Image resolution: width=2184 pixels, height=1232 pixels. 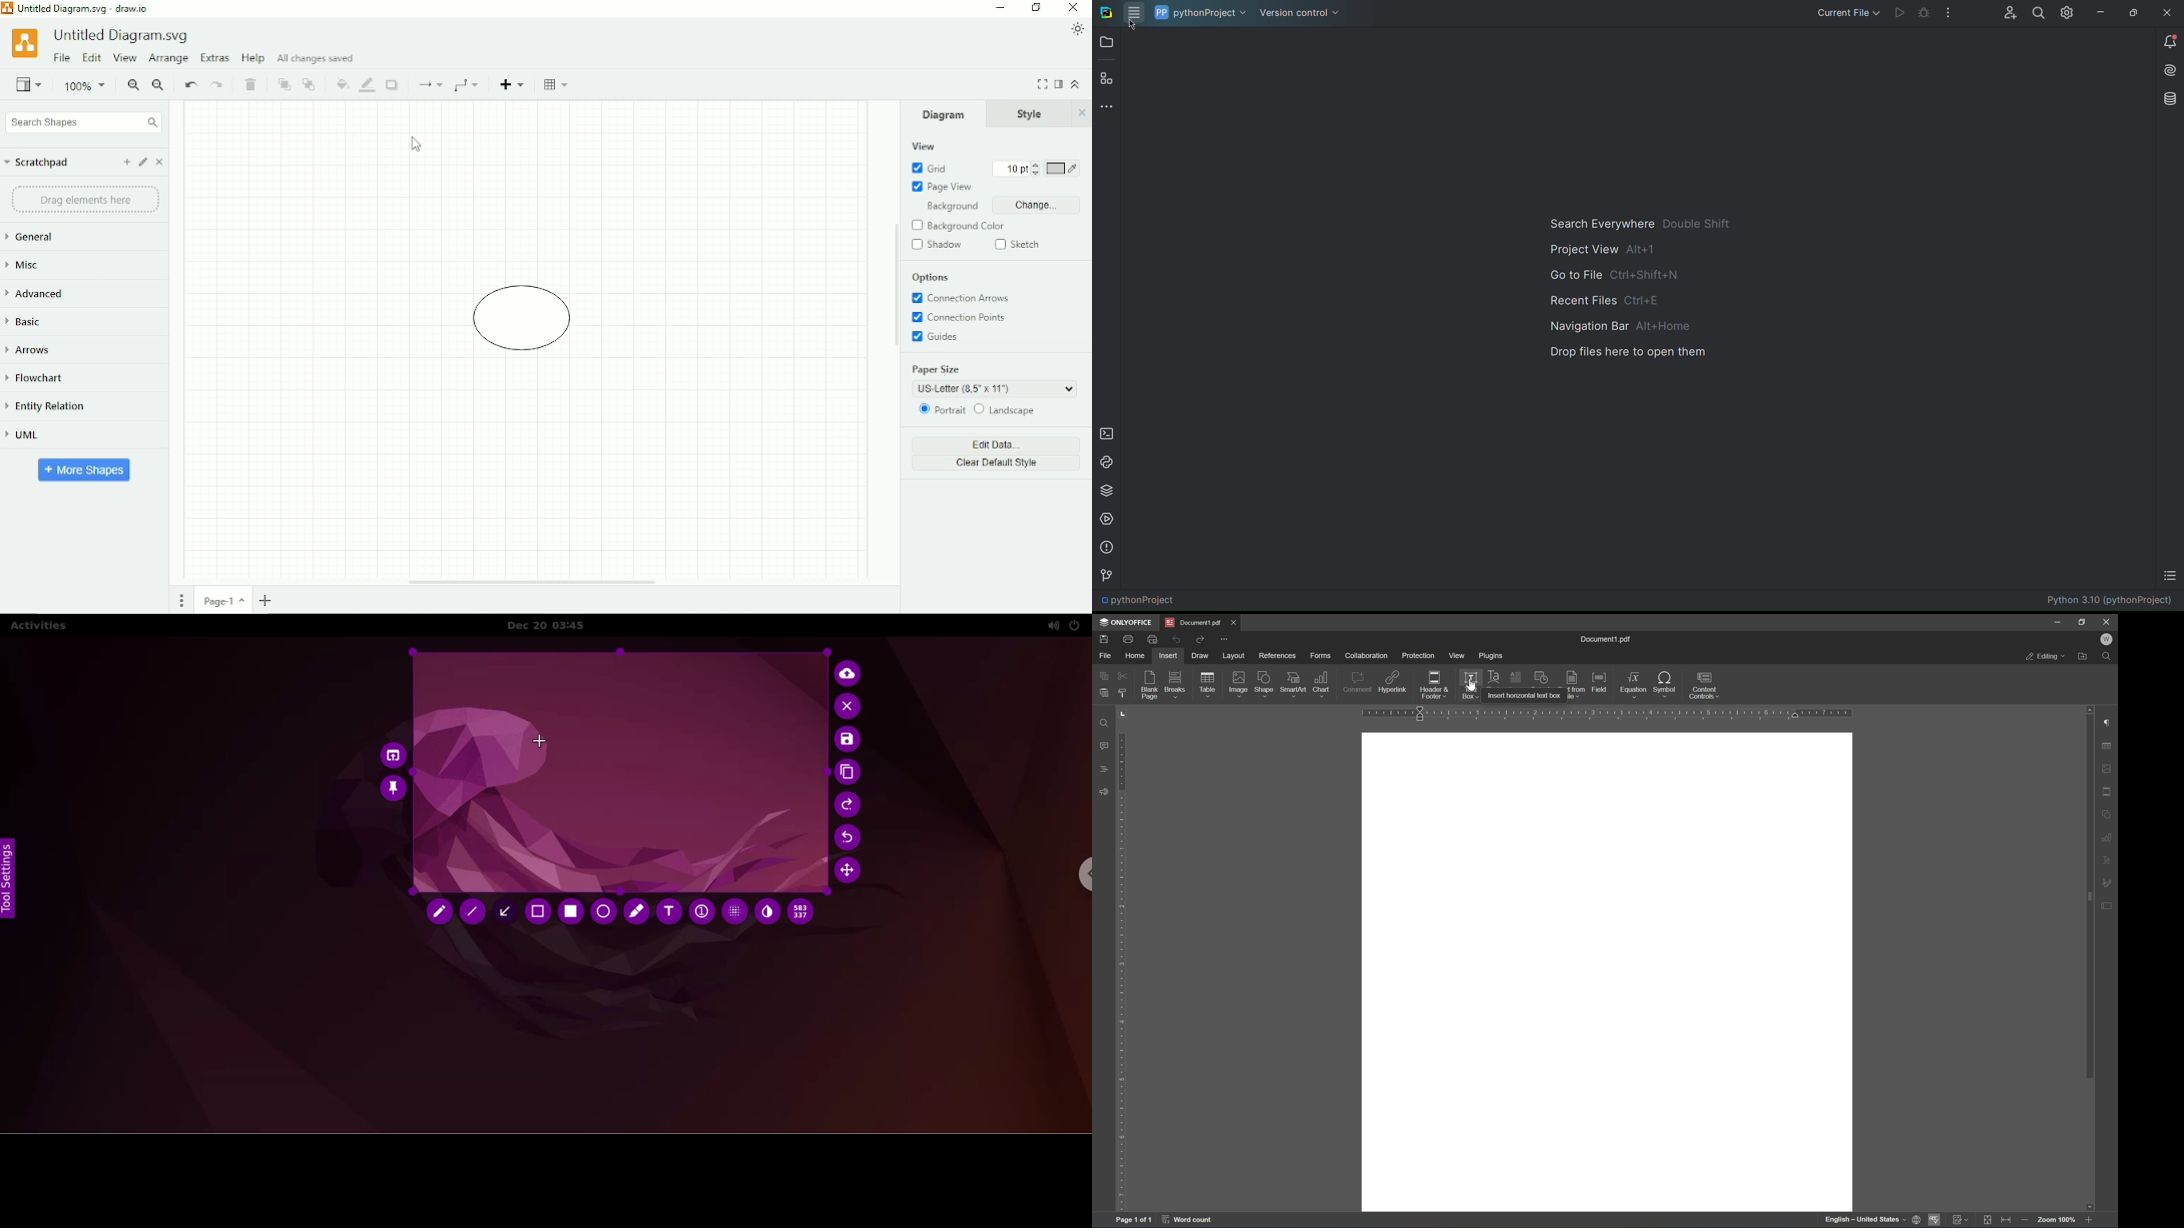 I want to click on fit to page, so click(x=1987, y=1220).